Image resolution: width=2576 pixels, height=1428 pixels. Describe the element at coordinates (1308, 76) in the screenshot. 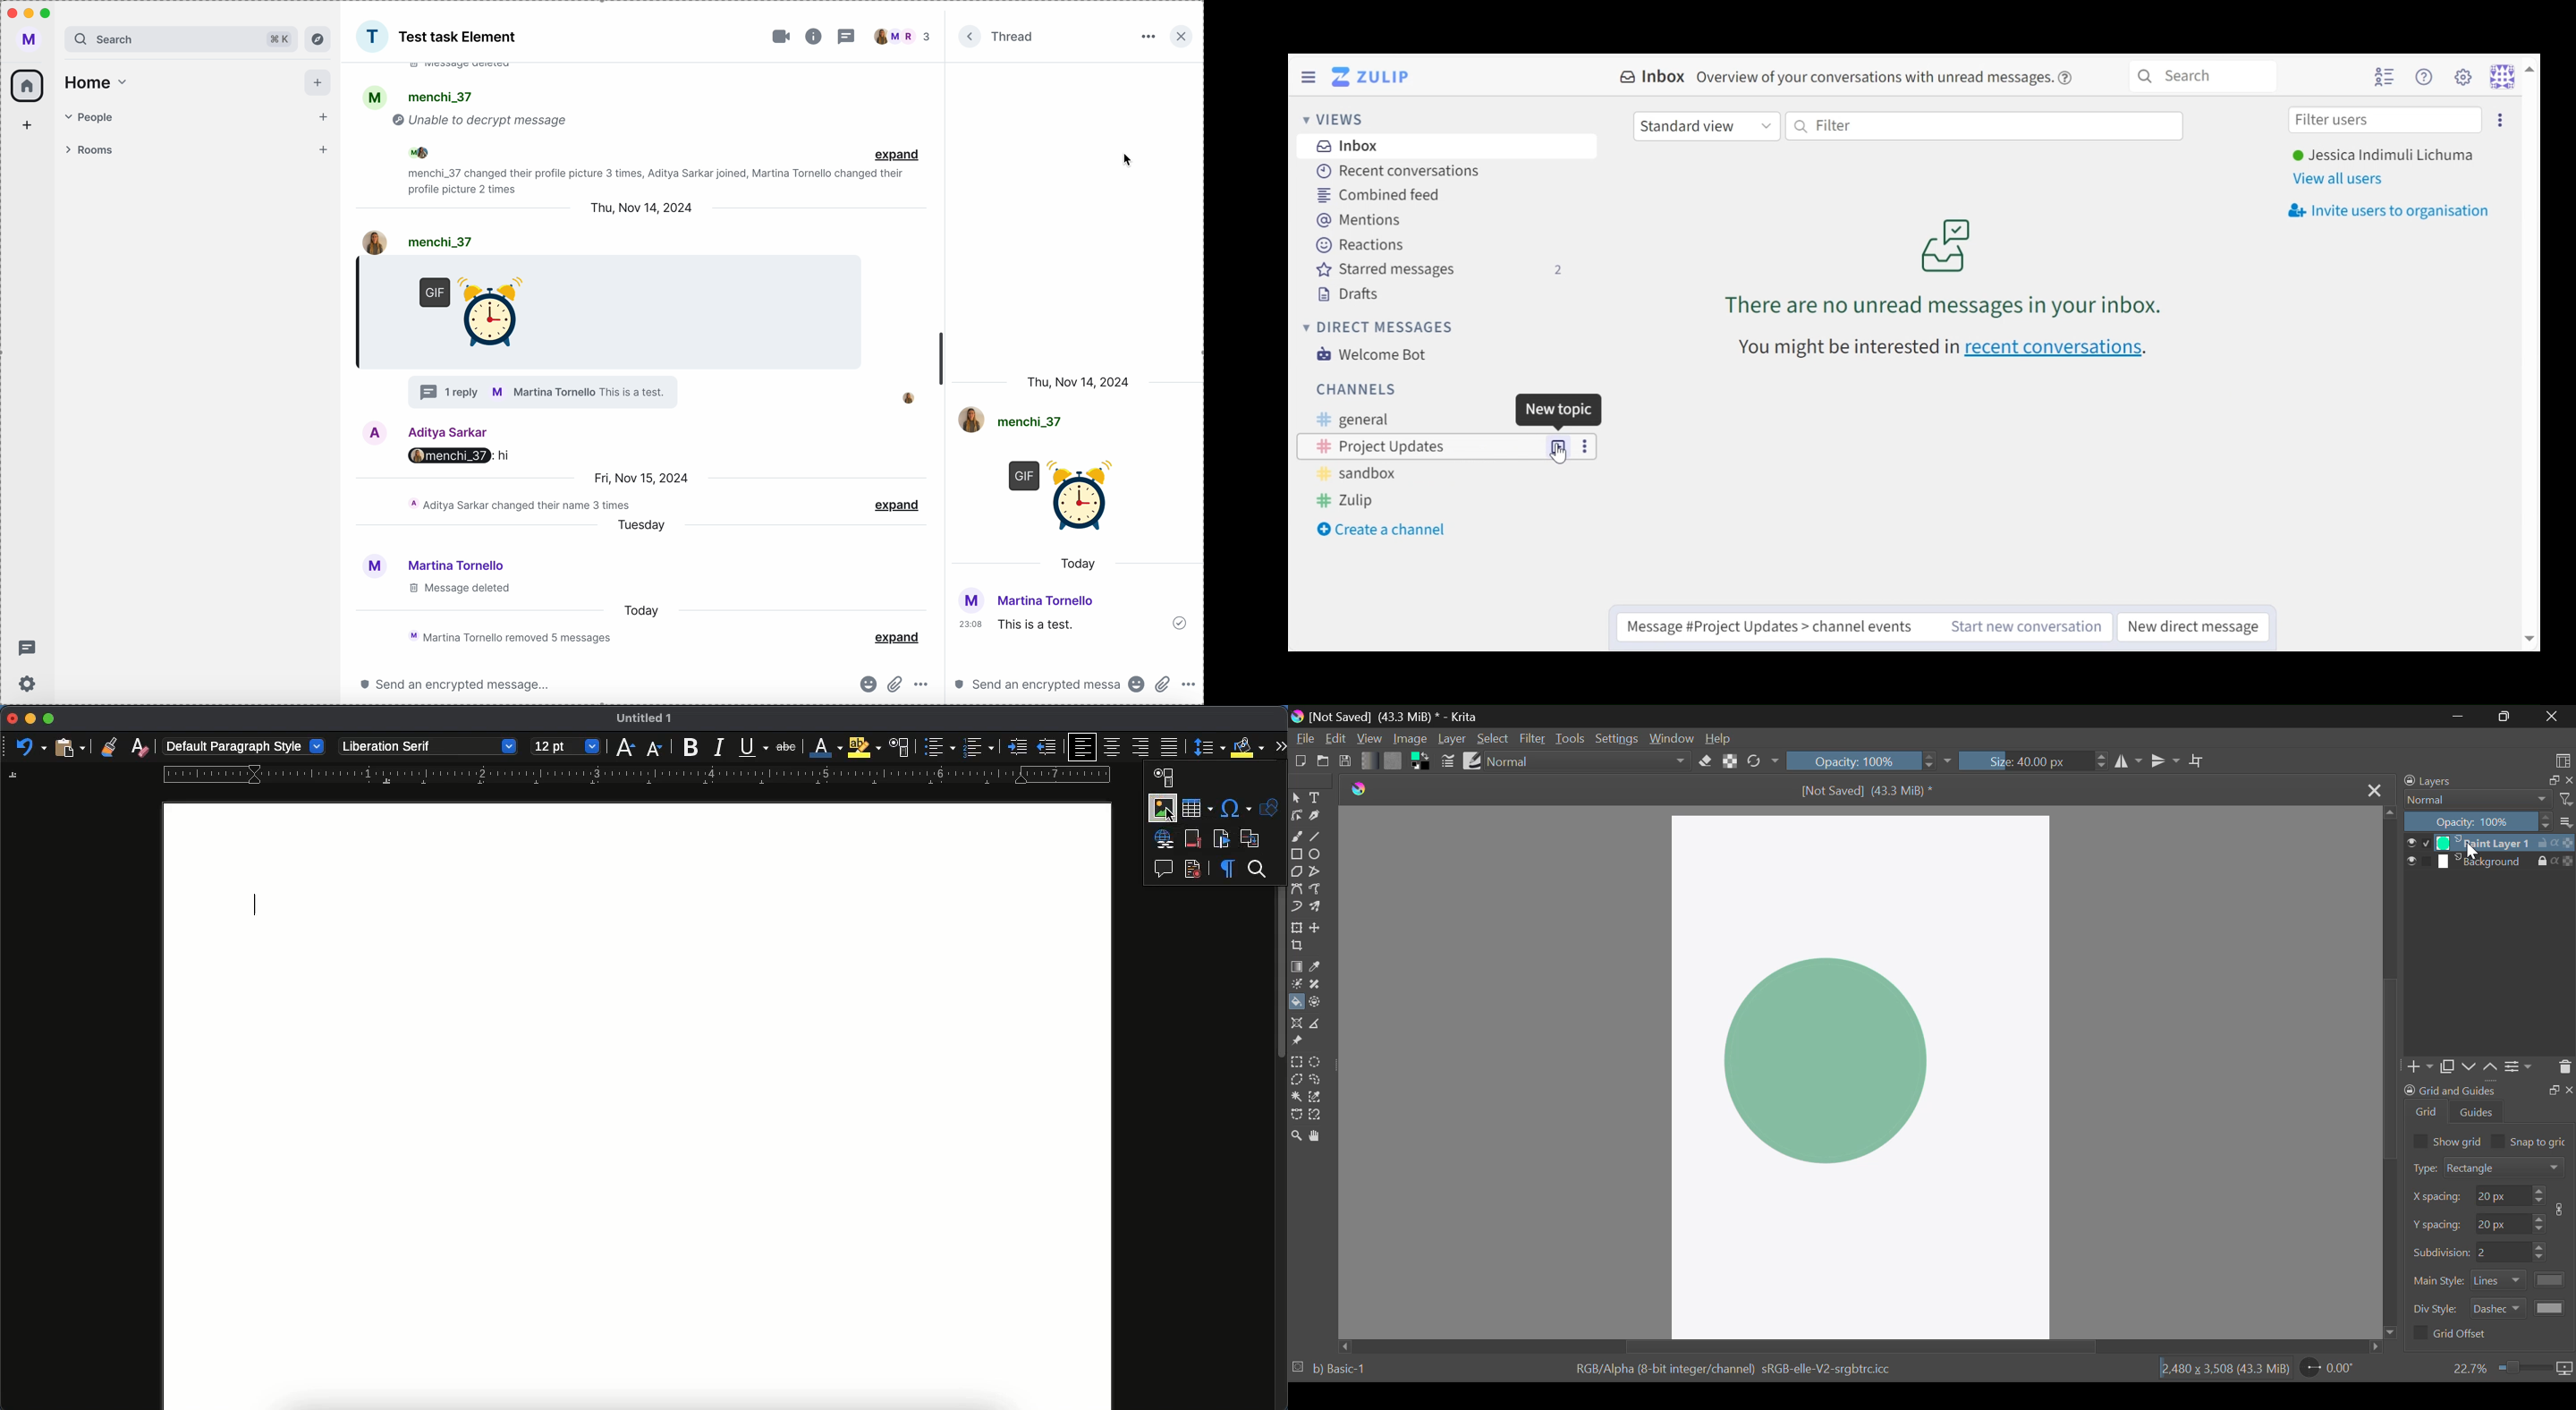

I see `Hide Sidebar` at that location.